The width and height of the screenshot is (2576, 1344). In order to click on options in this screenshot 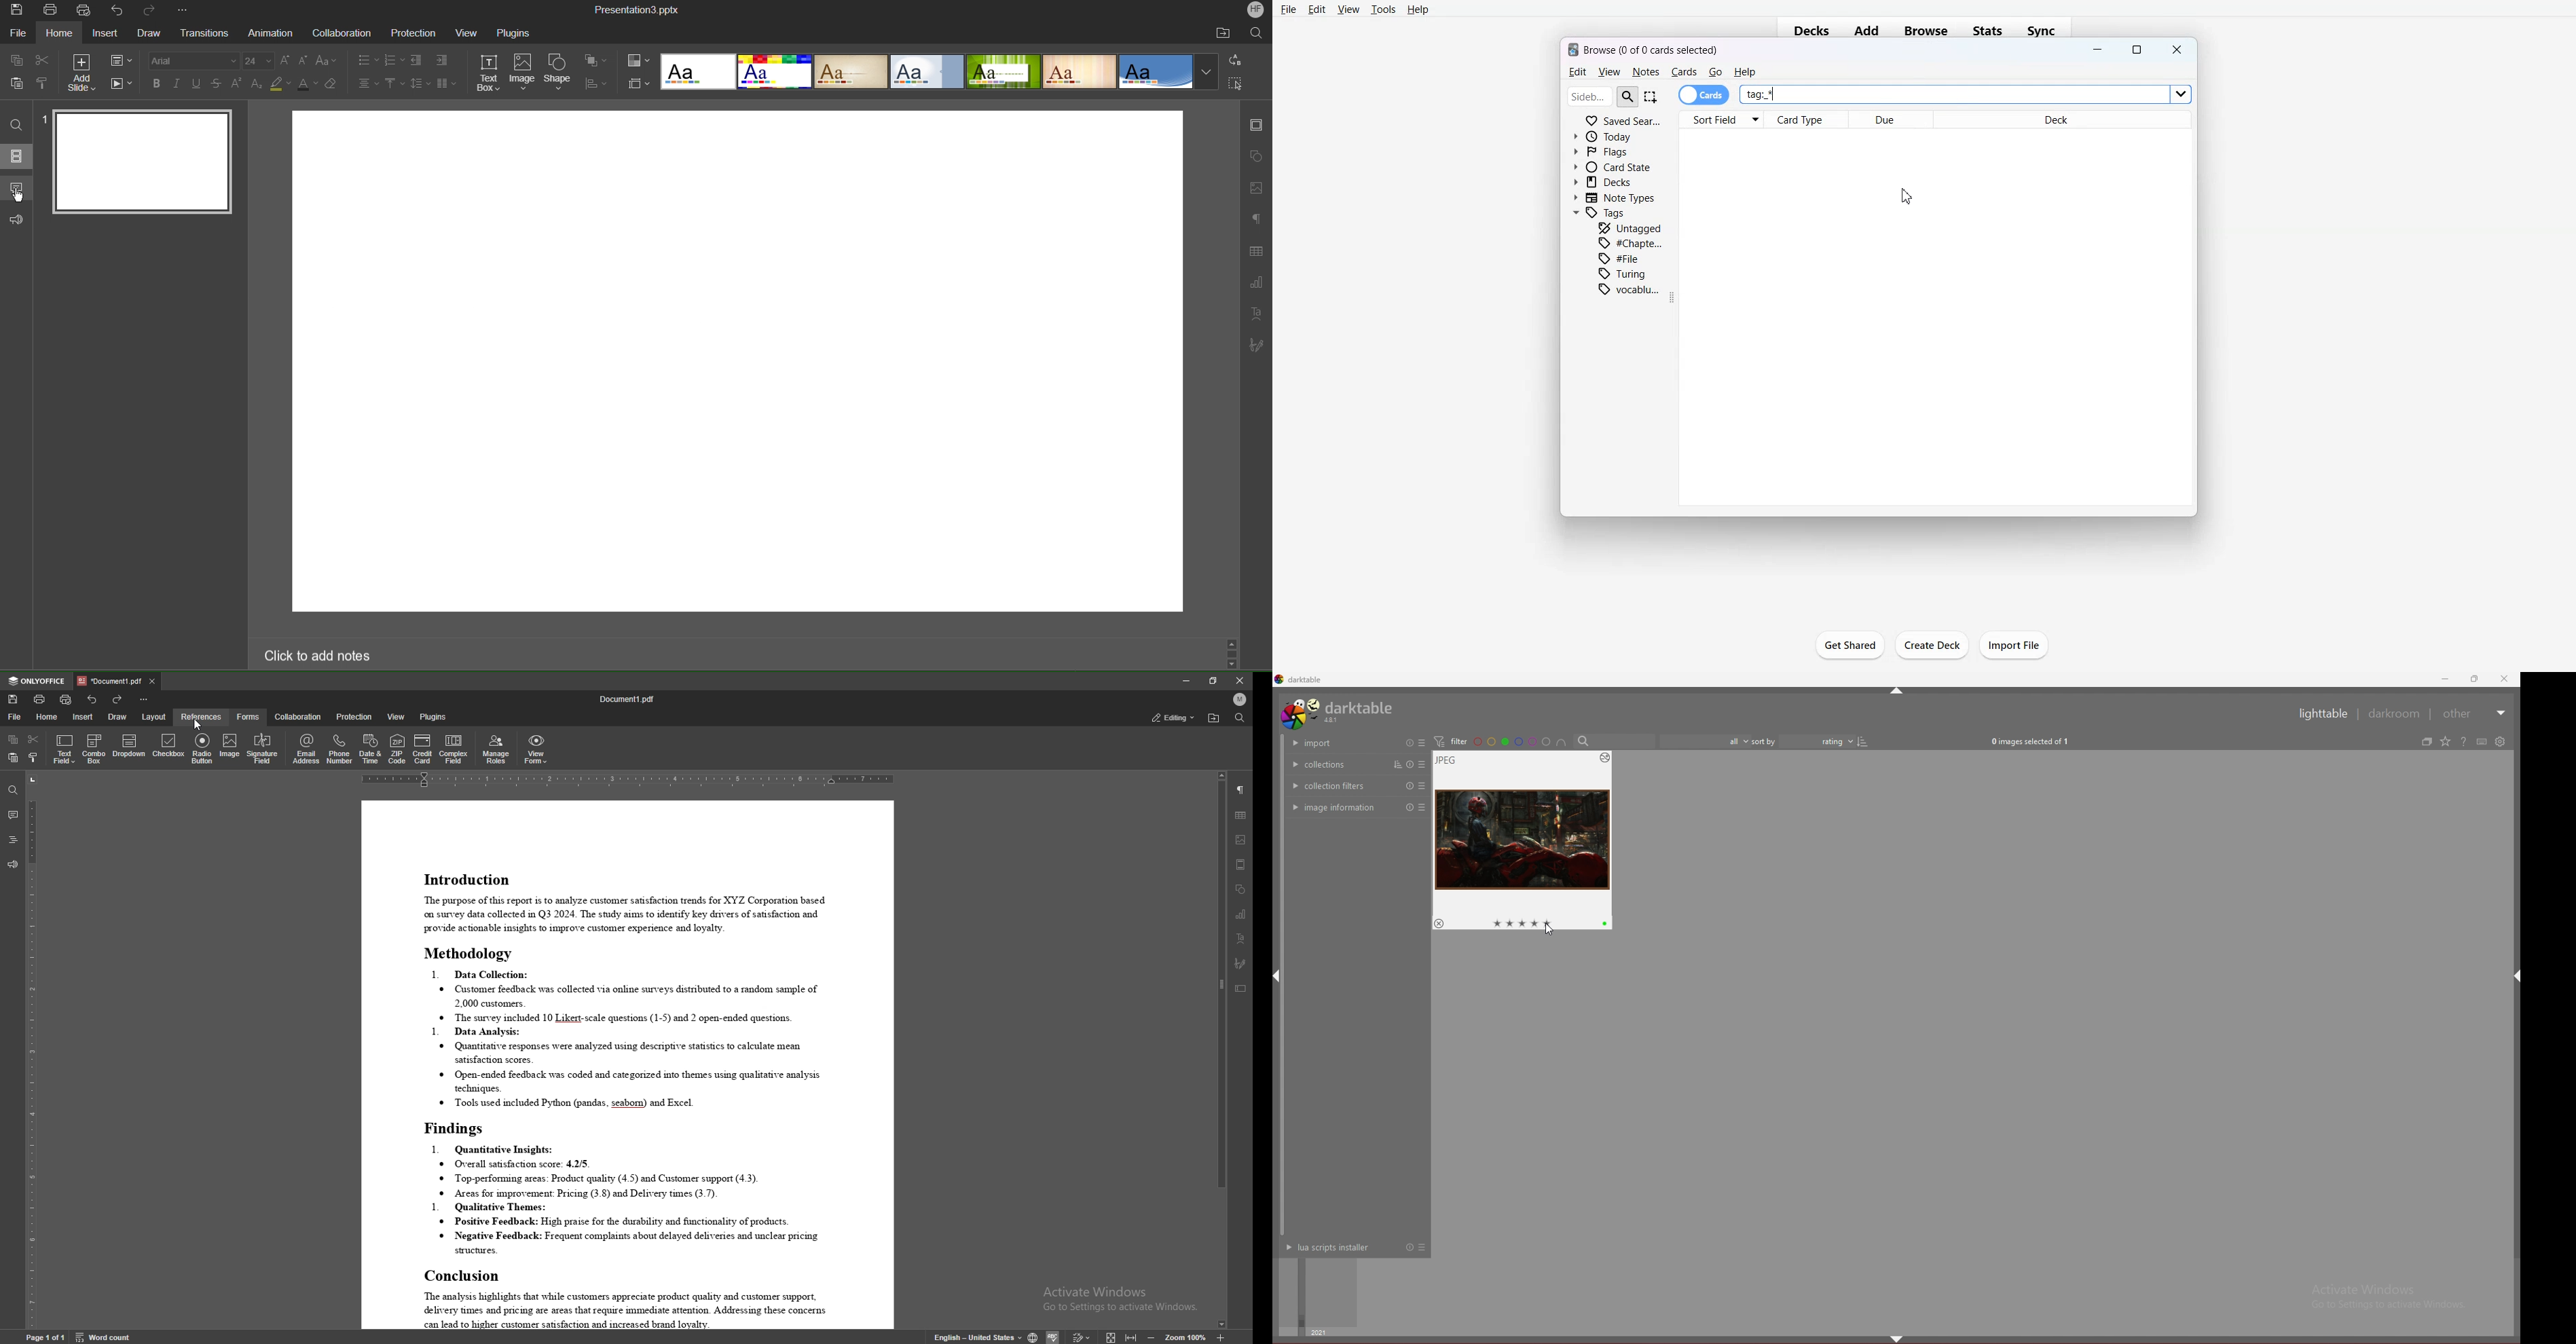, I will do `click(1605, 758)`.